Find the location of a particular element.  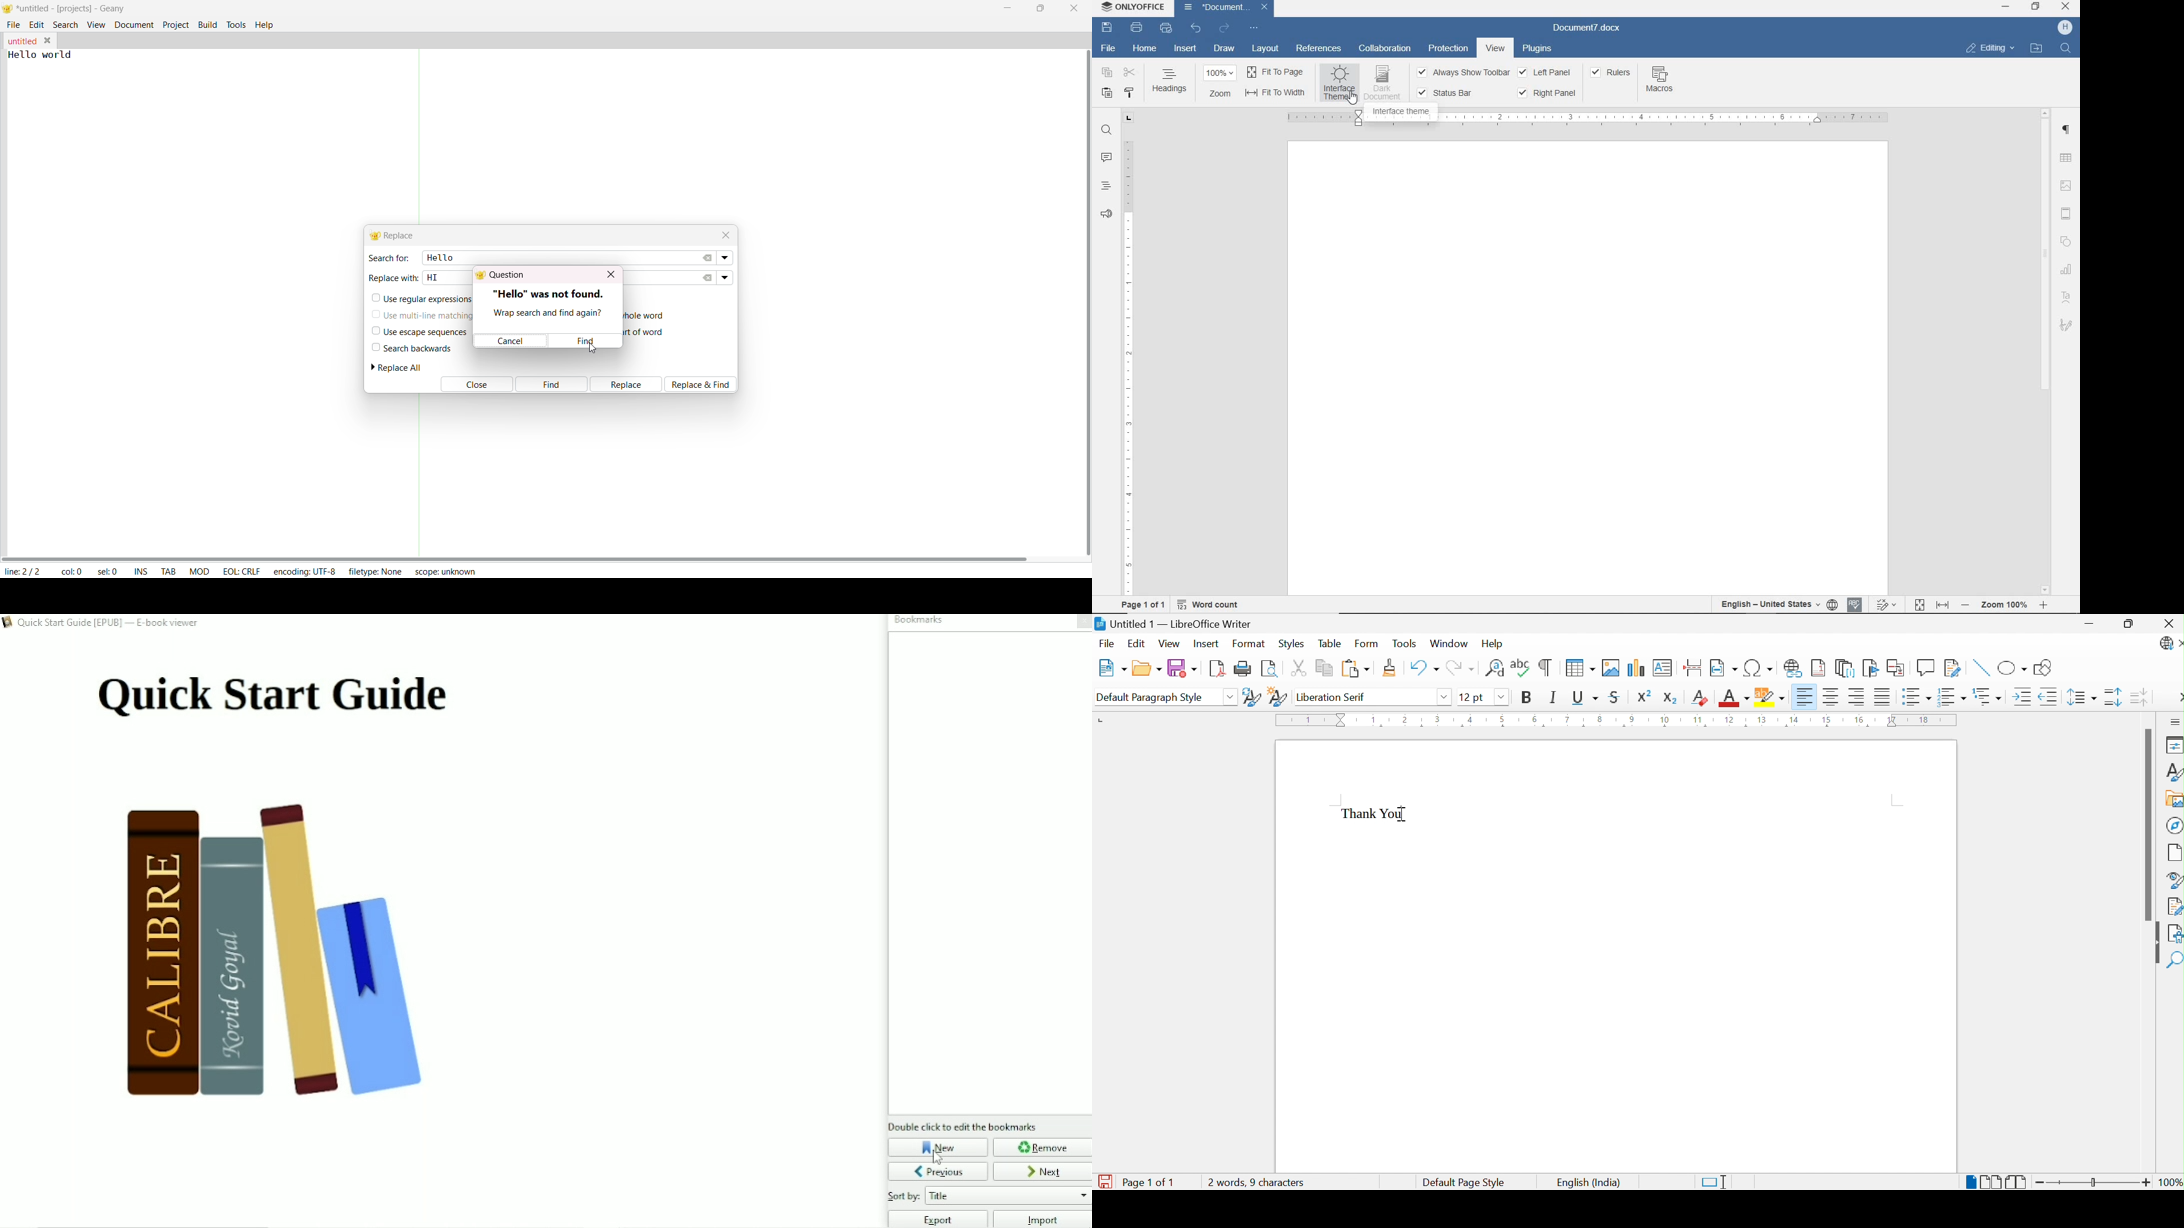

Properties is located at coordinates (2173, 745).